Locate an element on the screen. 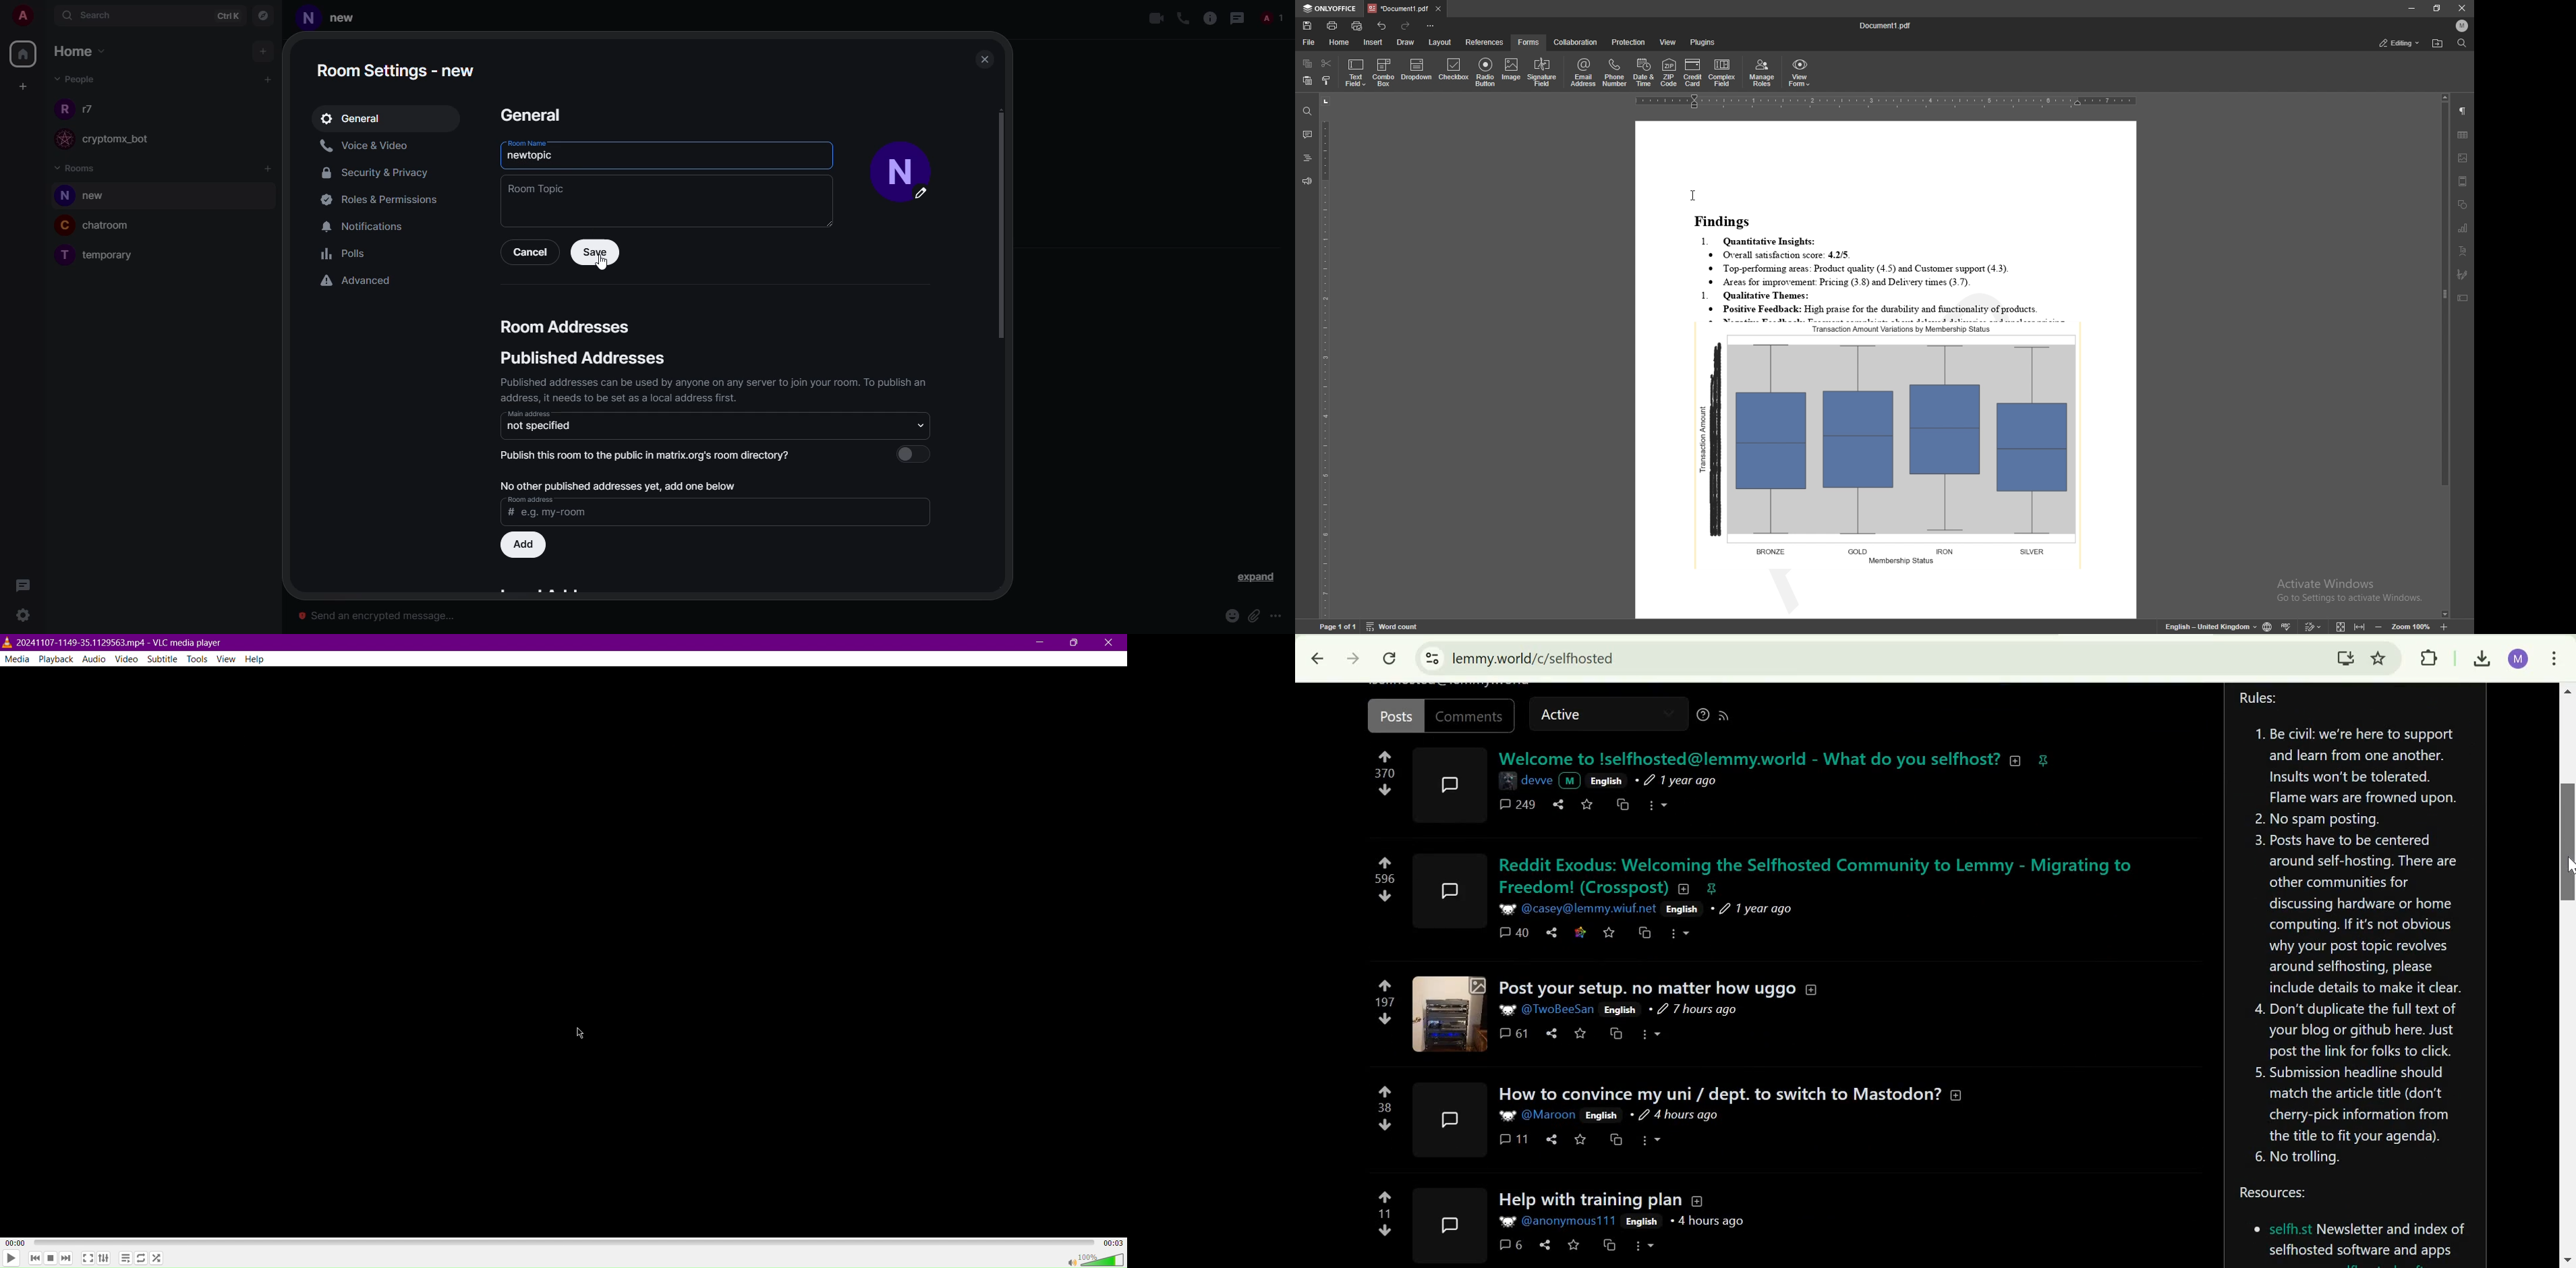  add is located at coordinates (616, 484).